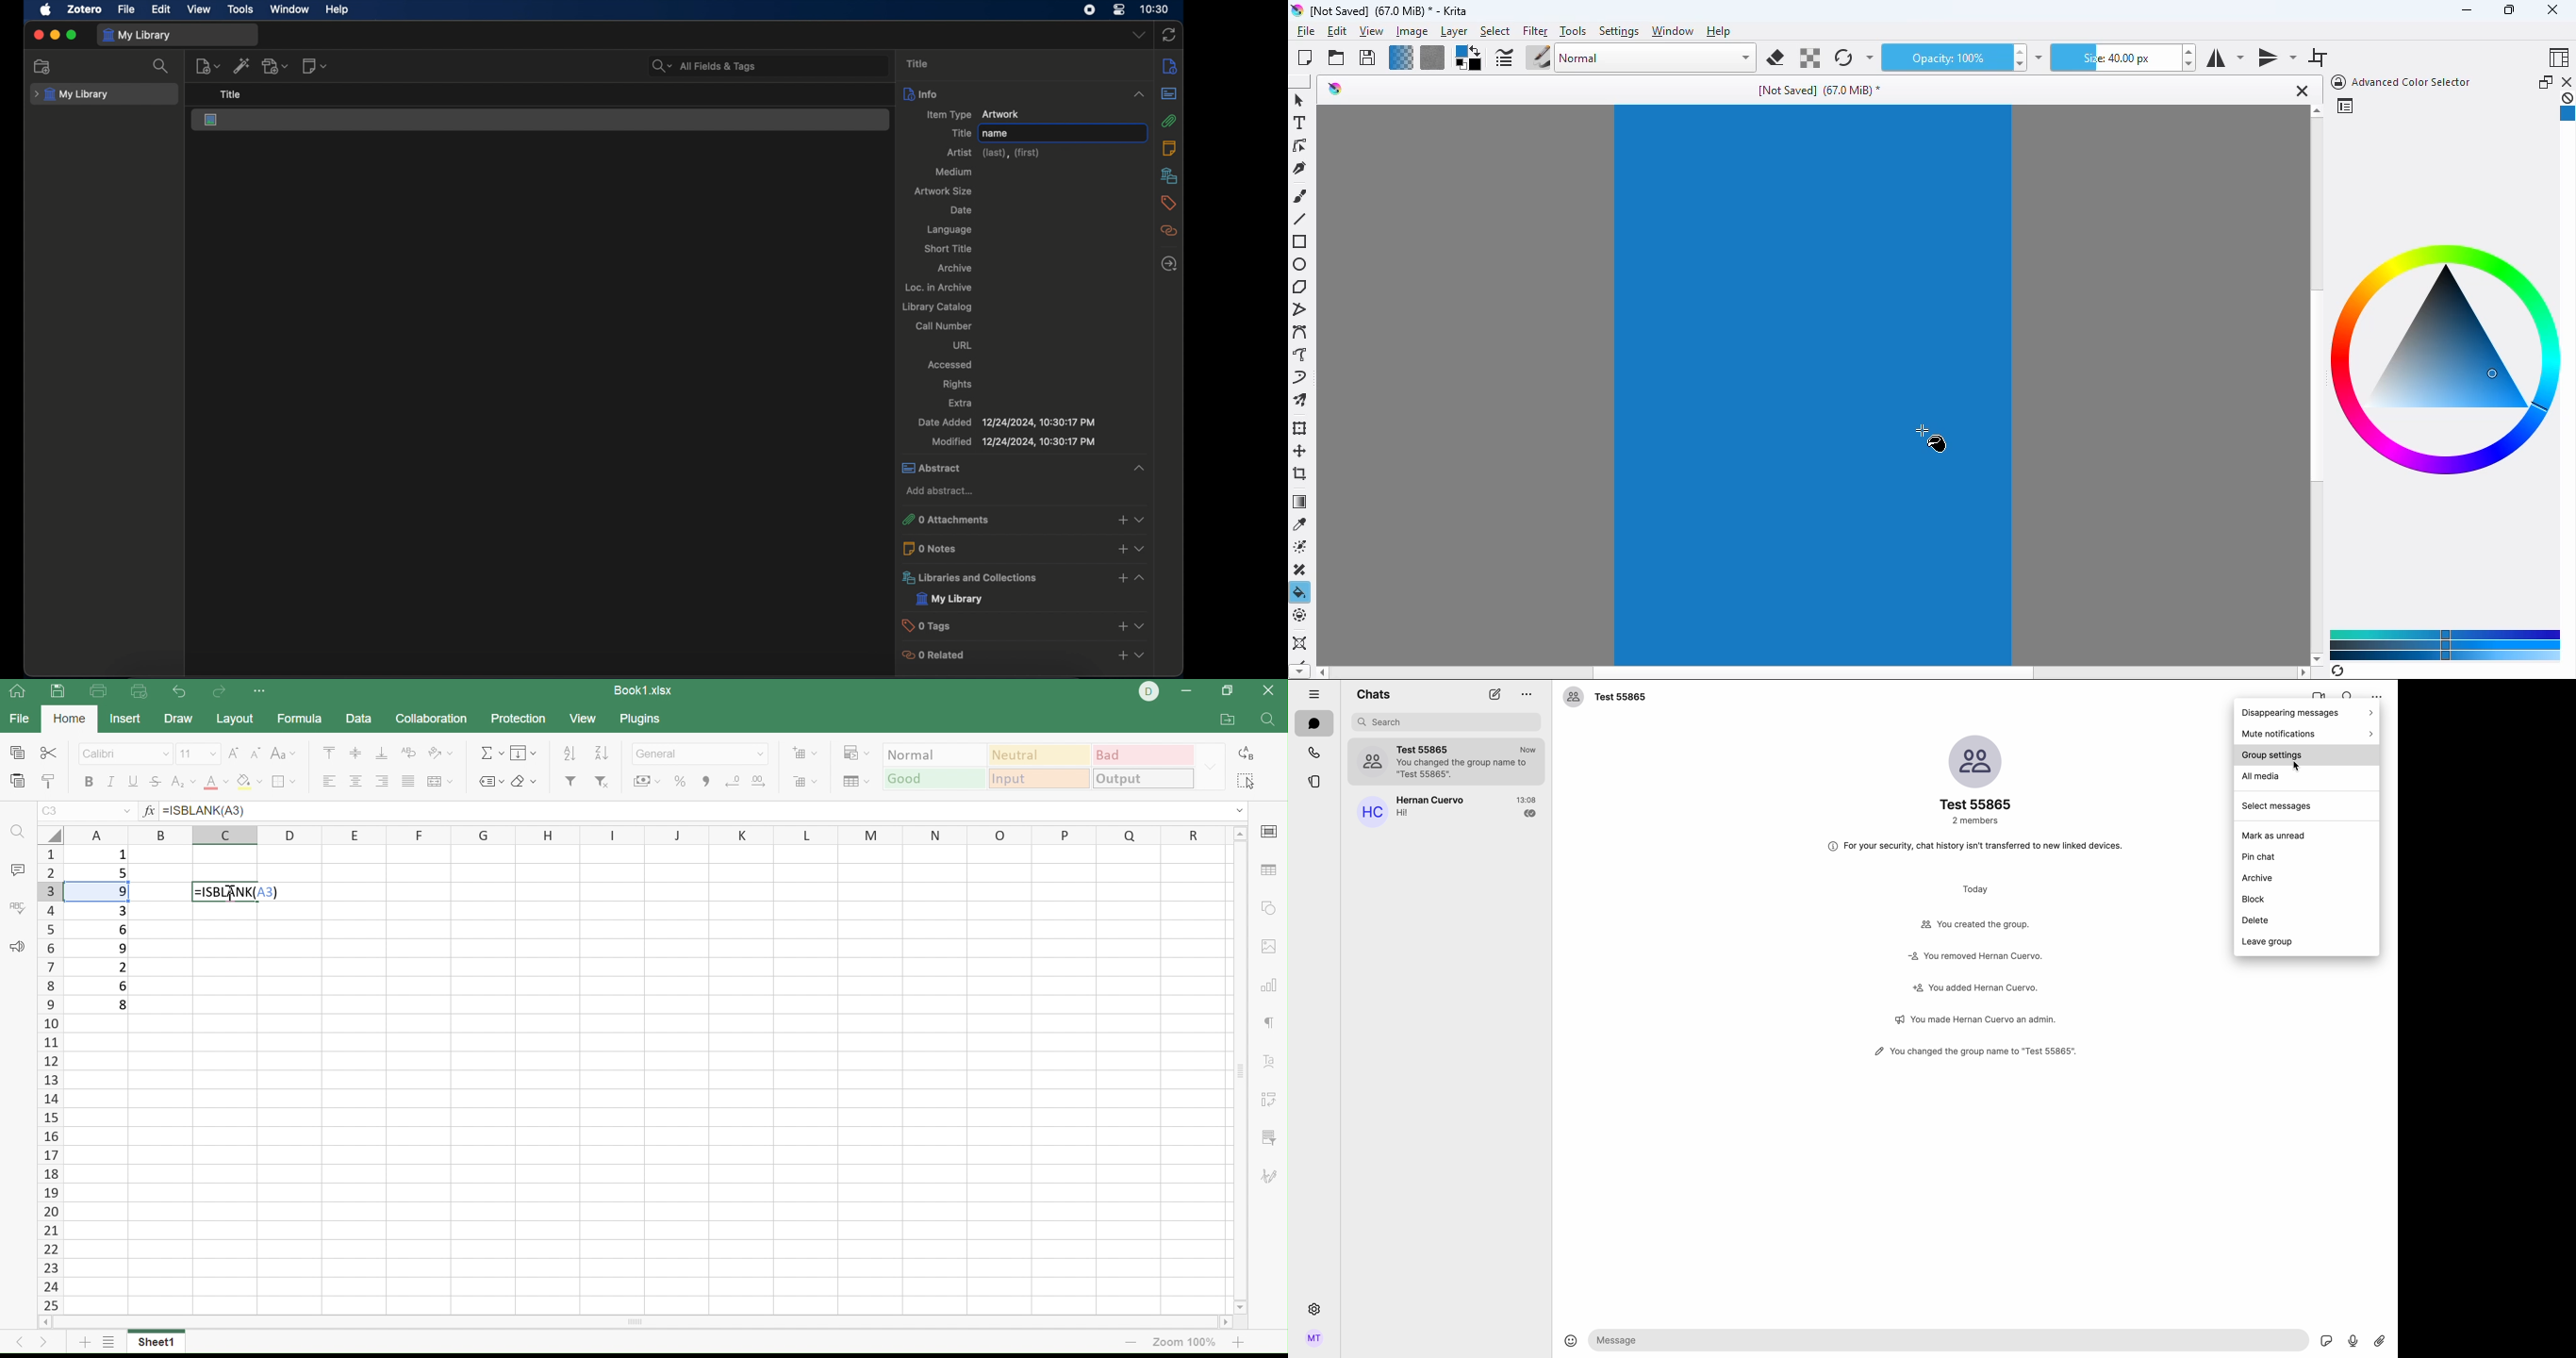  Describe the element at coordinates (1321, 672) in the screenshot. I see `scroll left` at that location.